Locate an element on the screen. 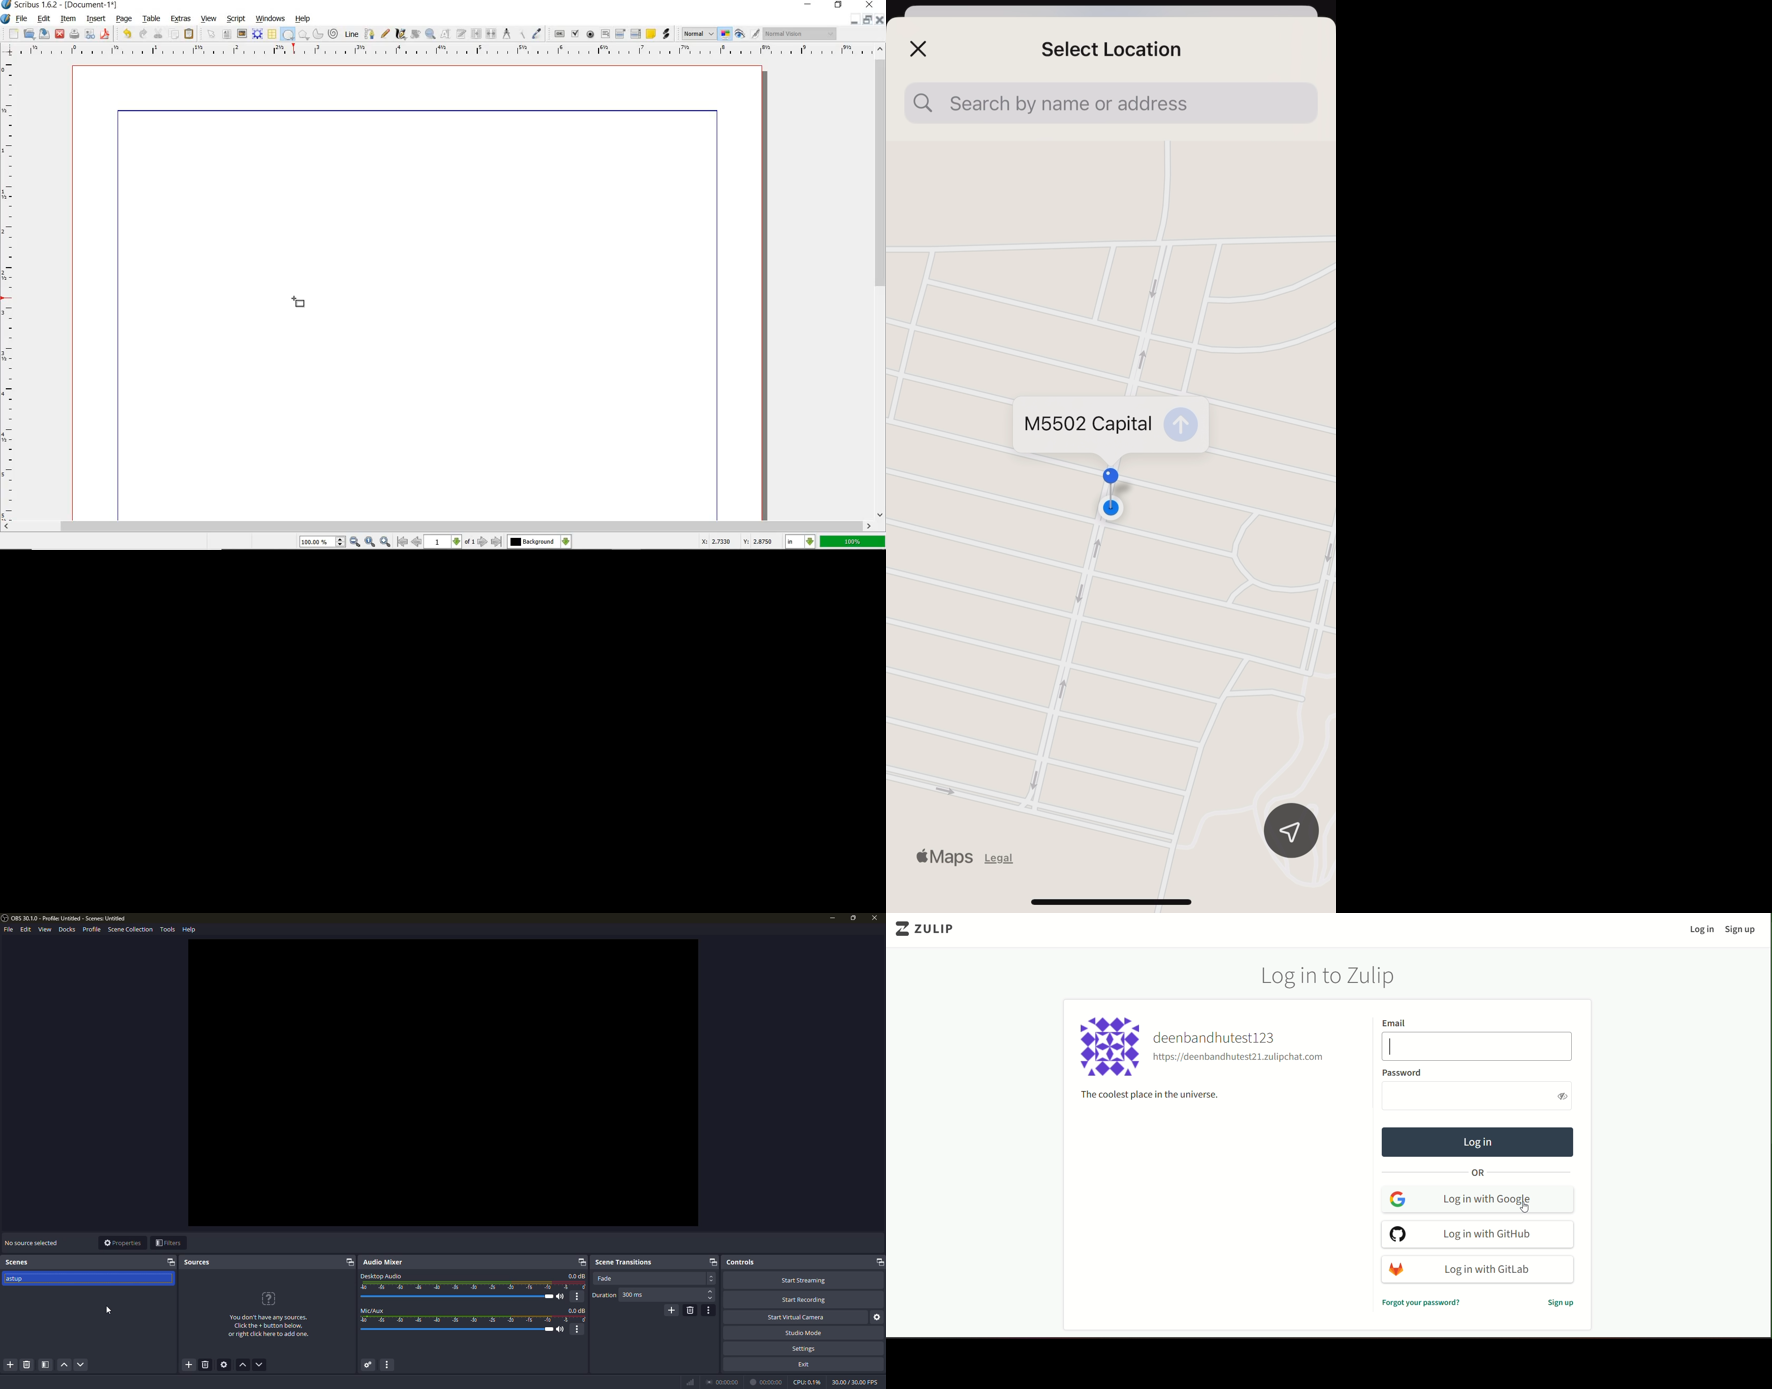  select up is located at coordinates (711, 1292).